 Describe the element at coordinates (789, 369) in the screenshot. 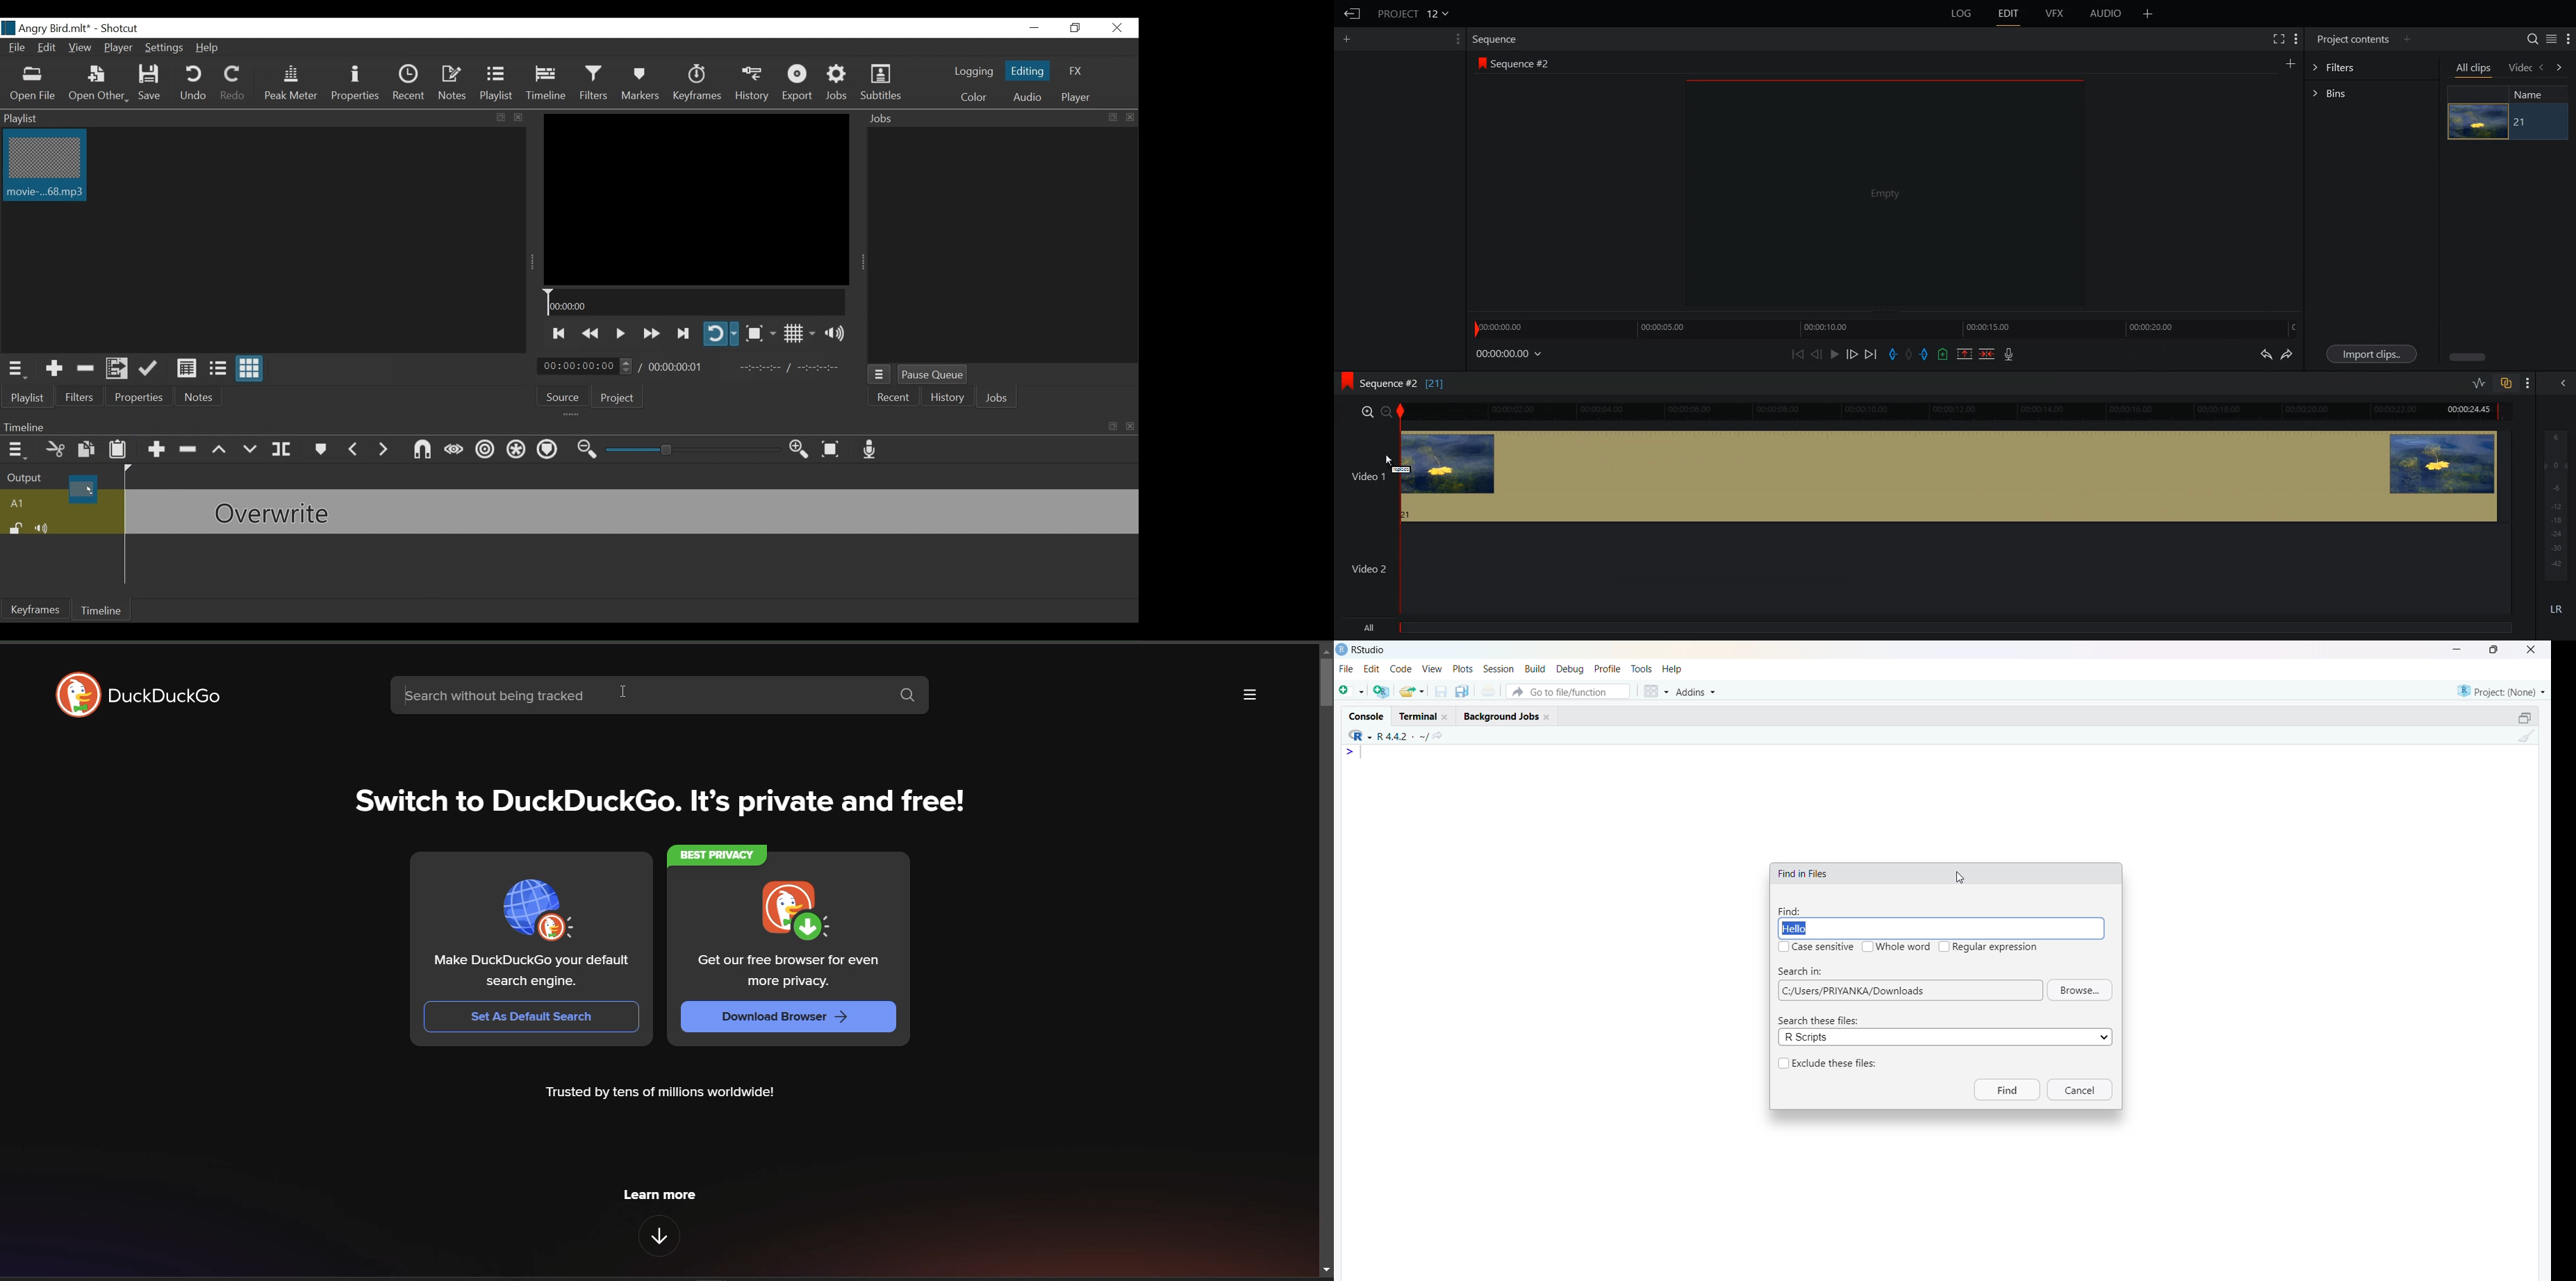

I see `In point` at that location.